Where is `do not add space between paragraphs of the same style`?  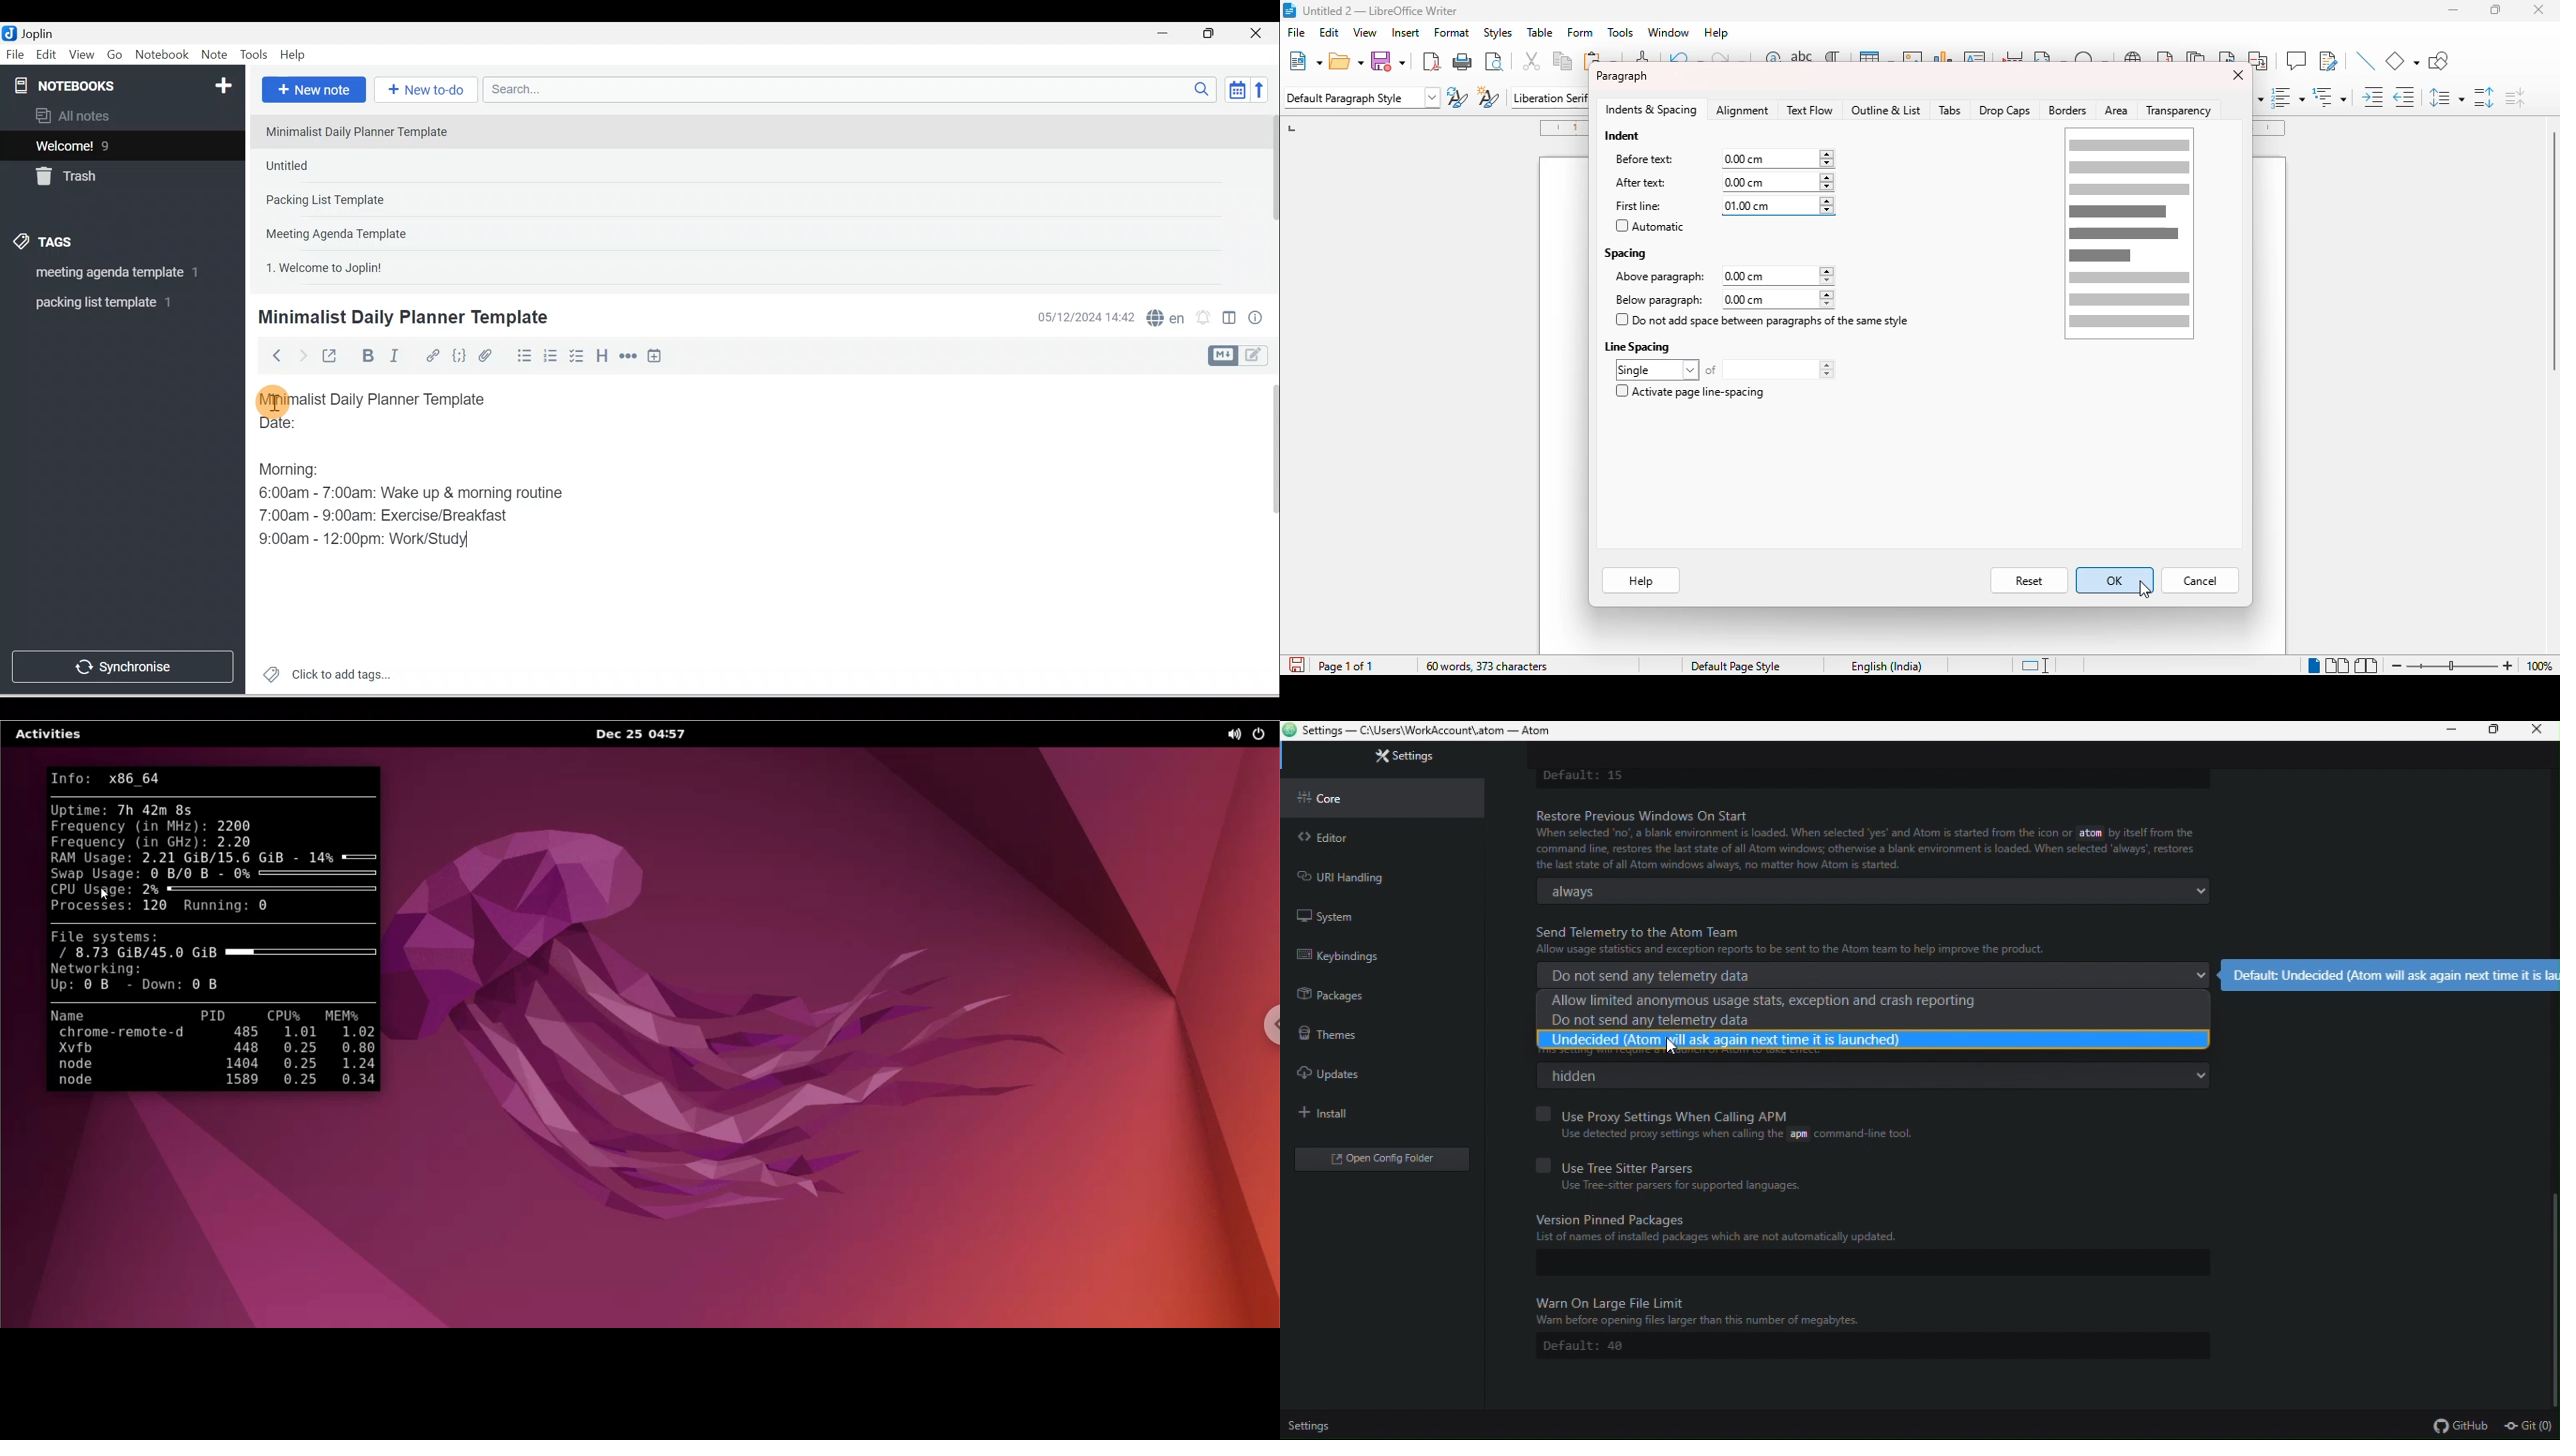 do not add space between paragraphs of the same style is located at coordinates (1763, 320).